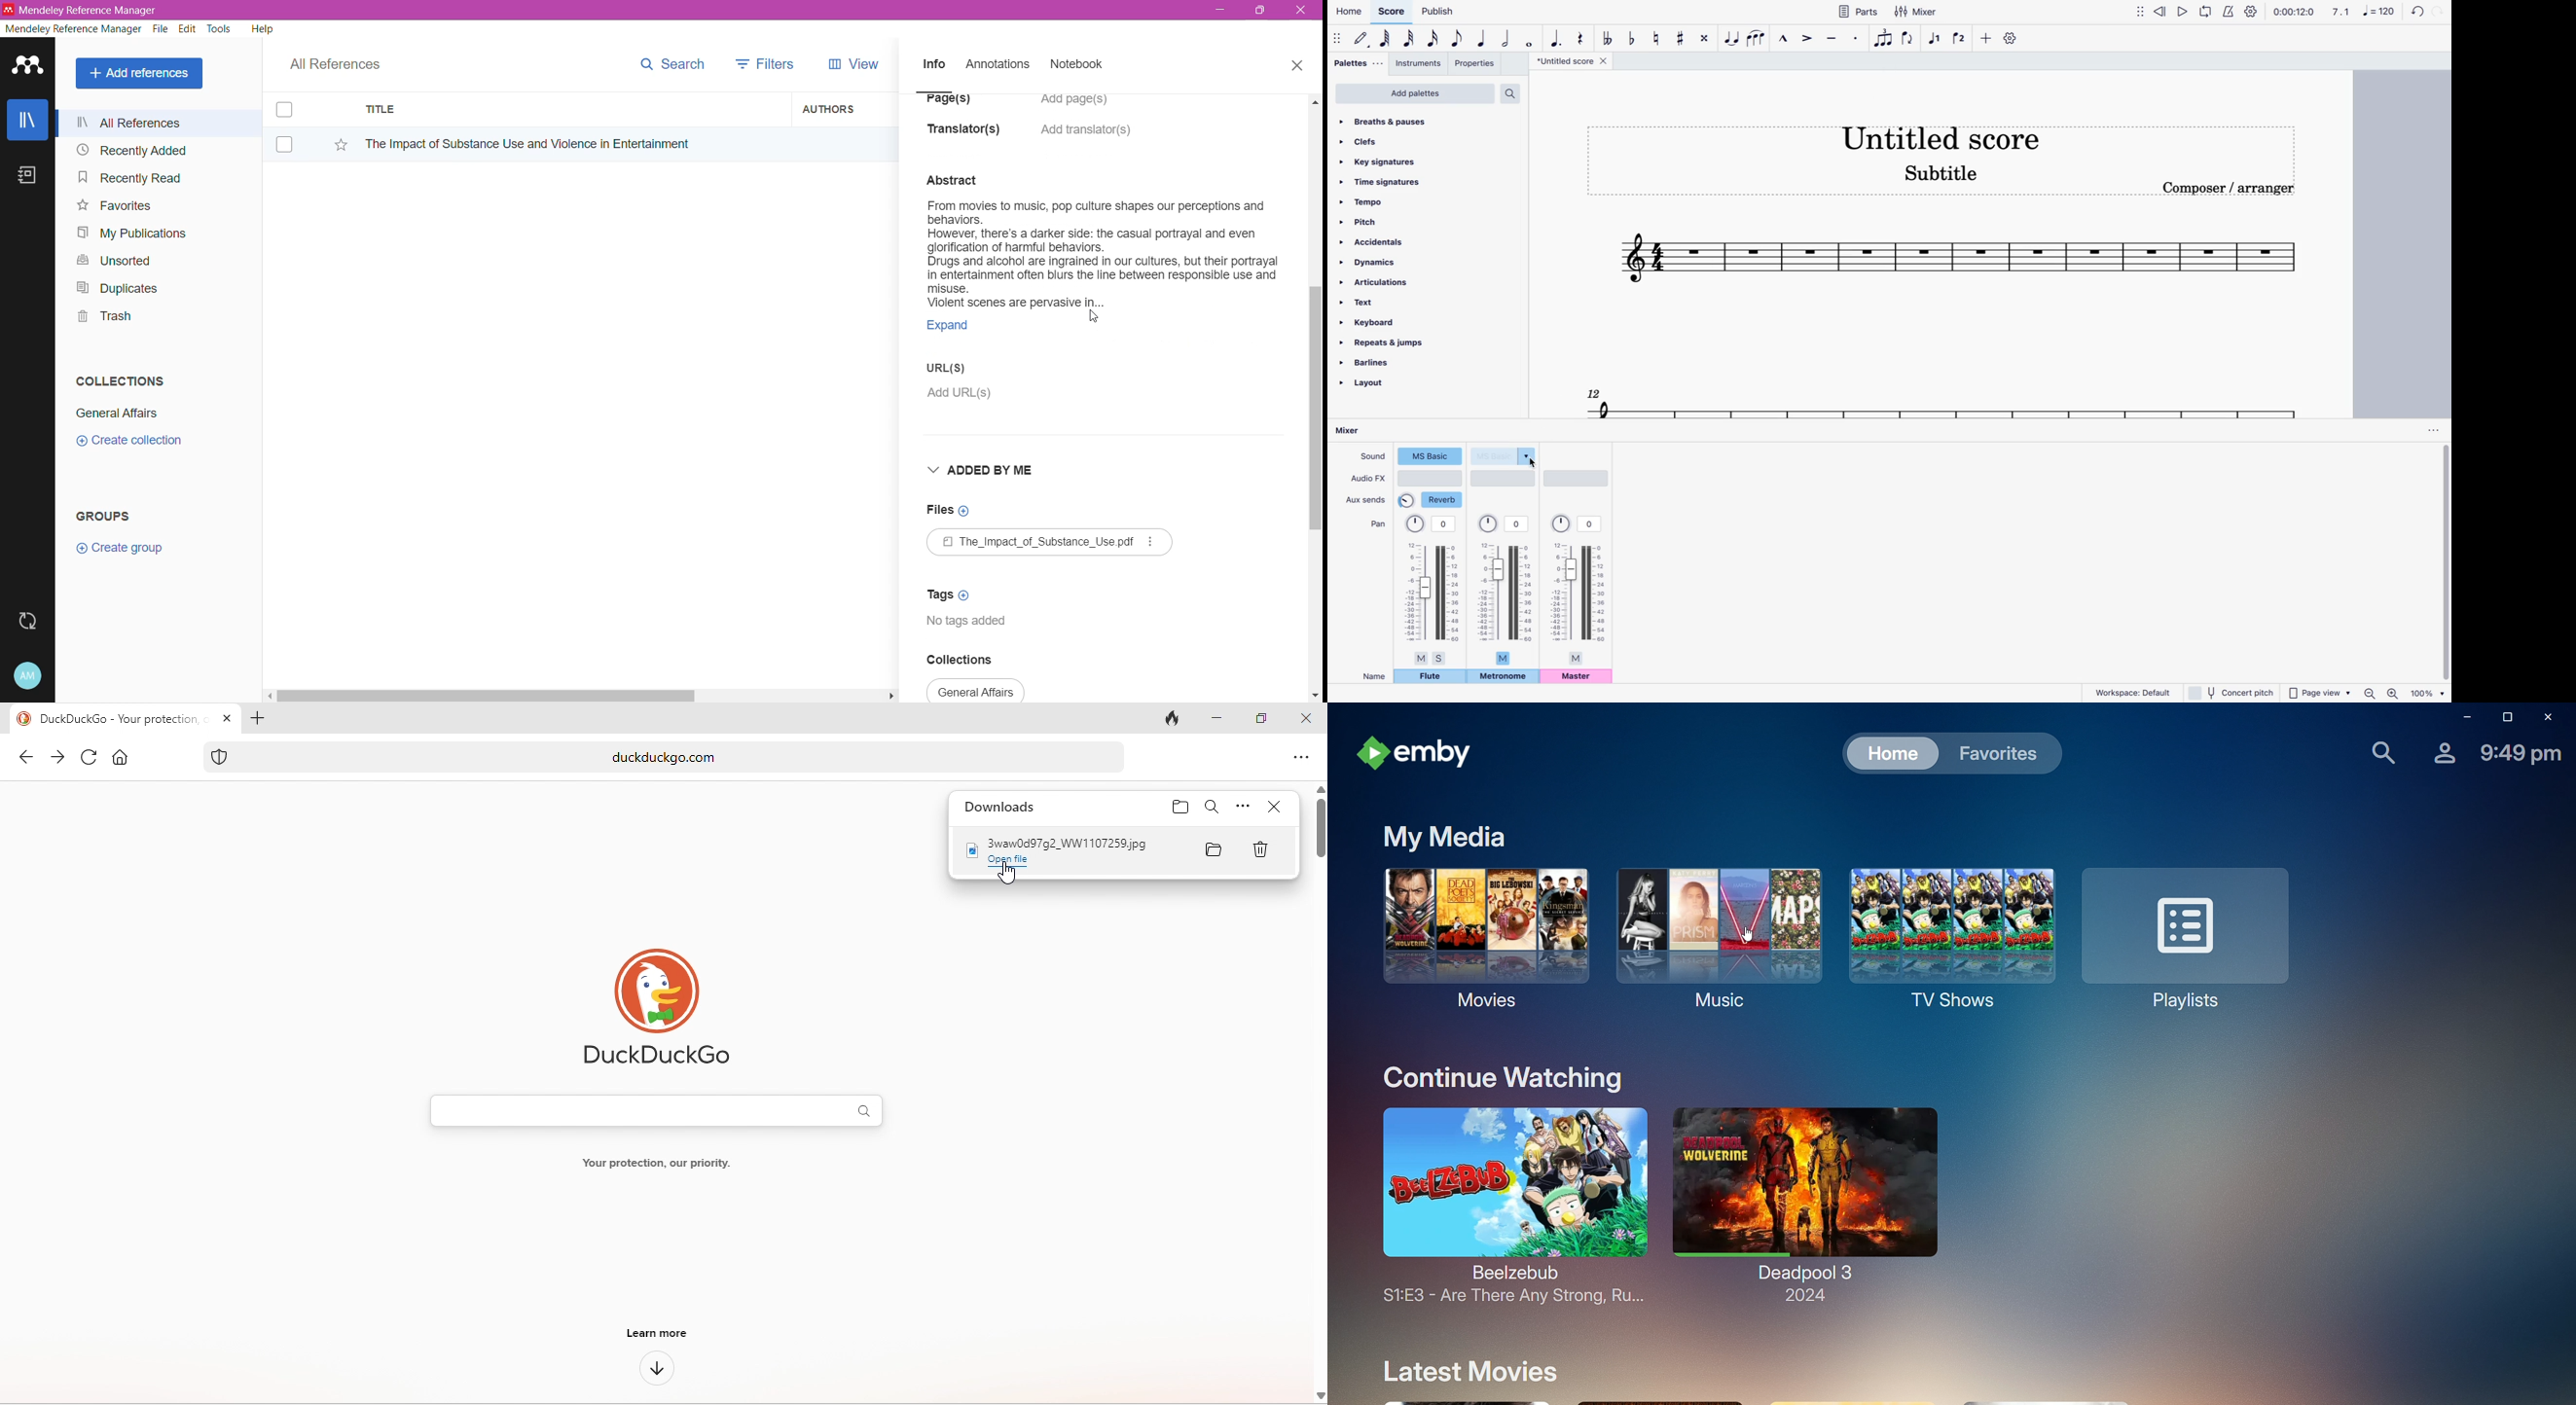 This screenshot has height=1428, width=2576. Describe the element at coordinates (2414, 11) in the screenshot. I see `back` at that location.